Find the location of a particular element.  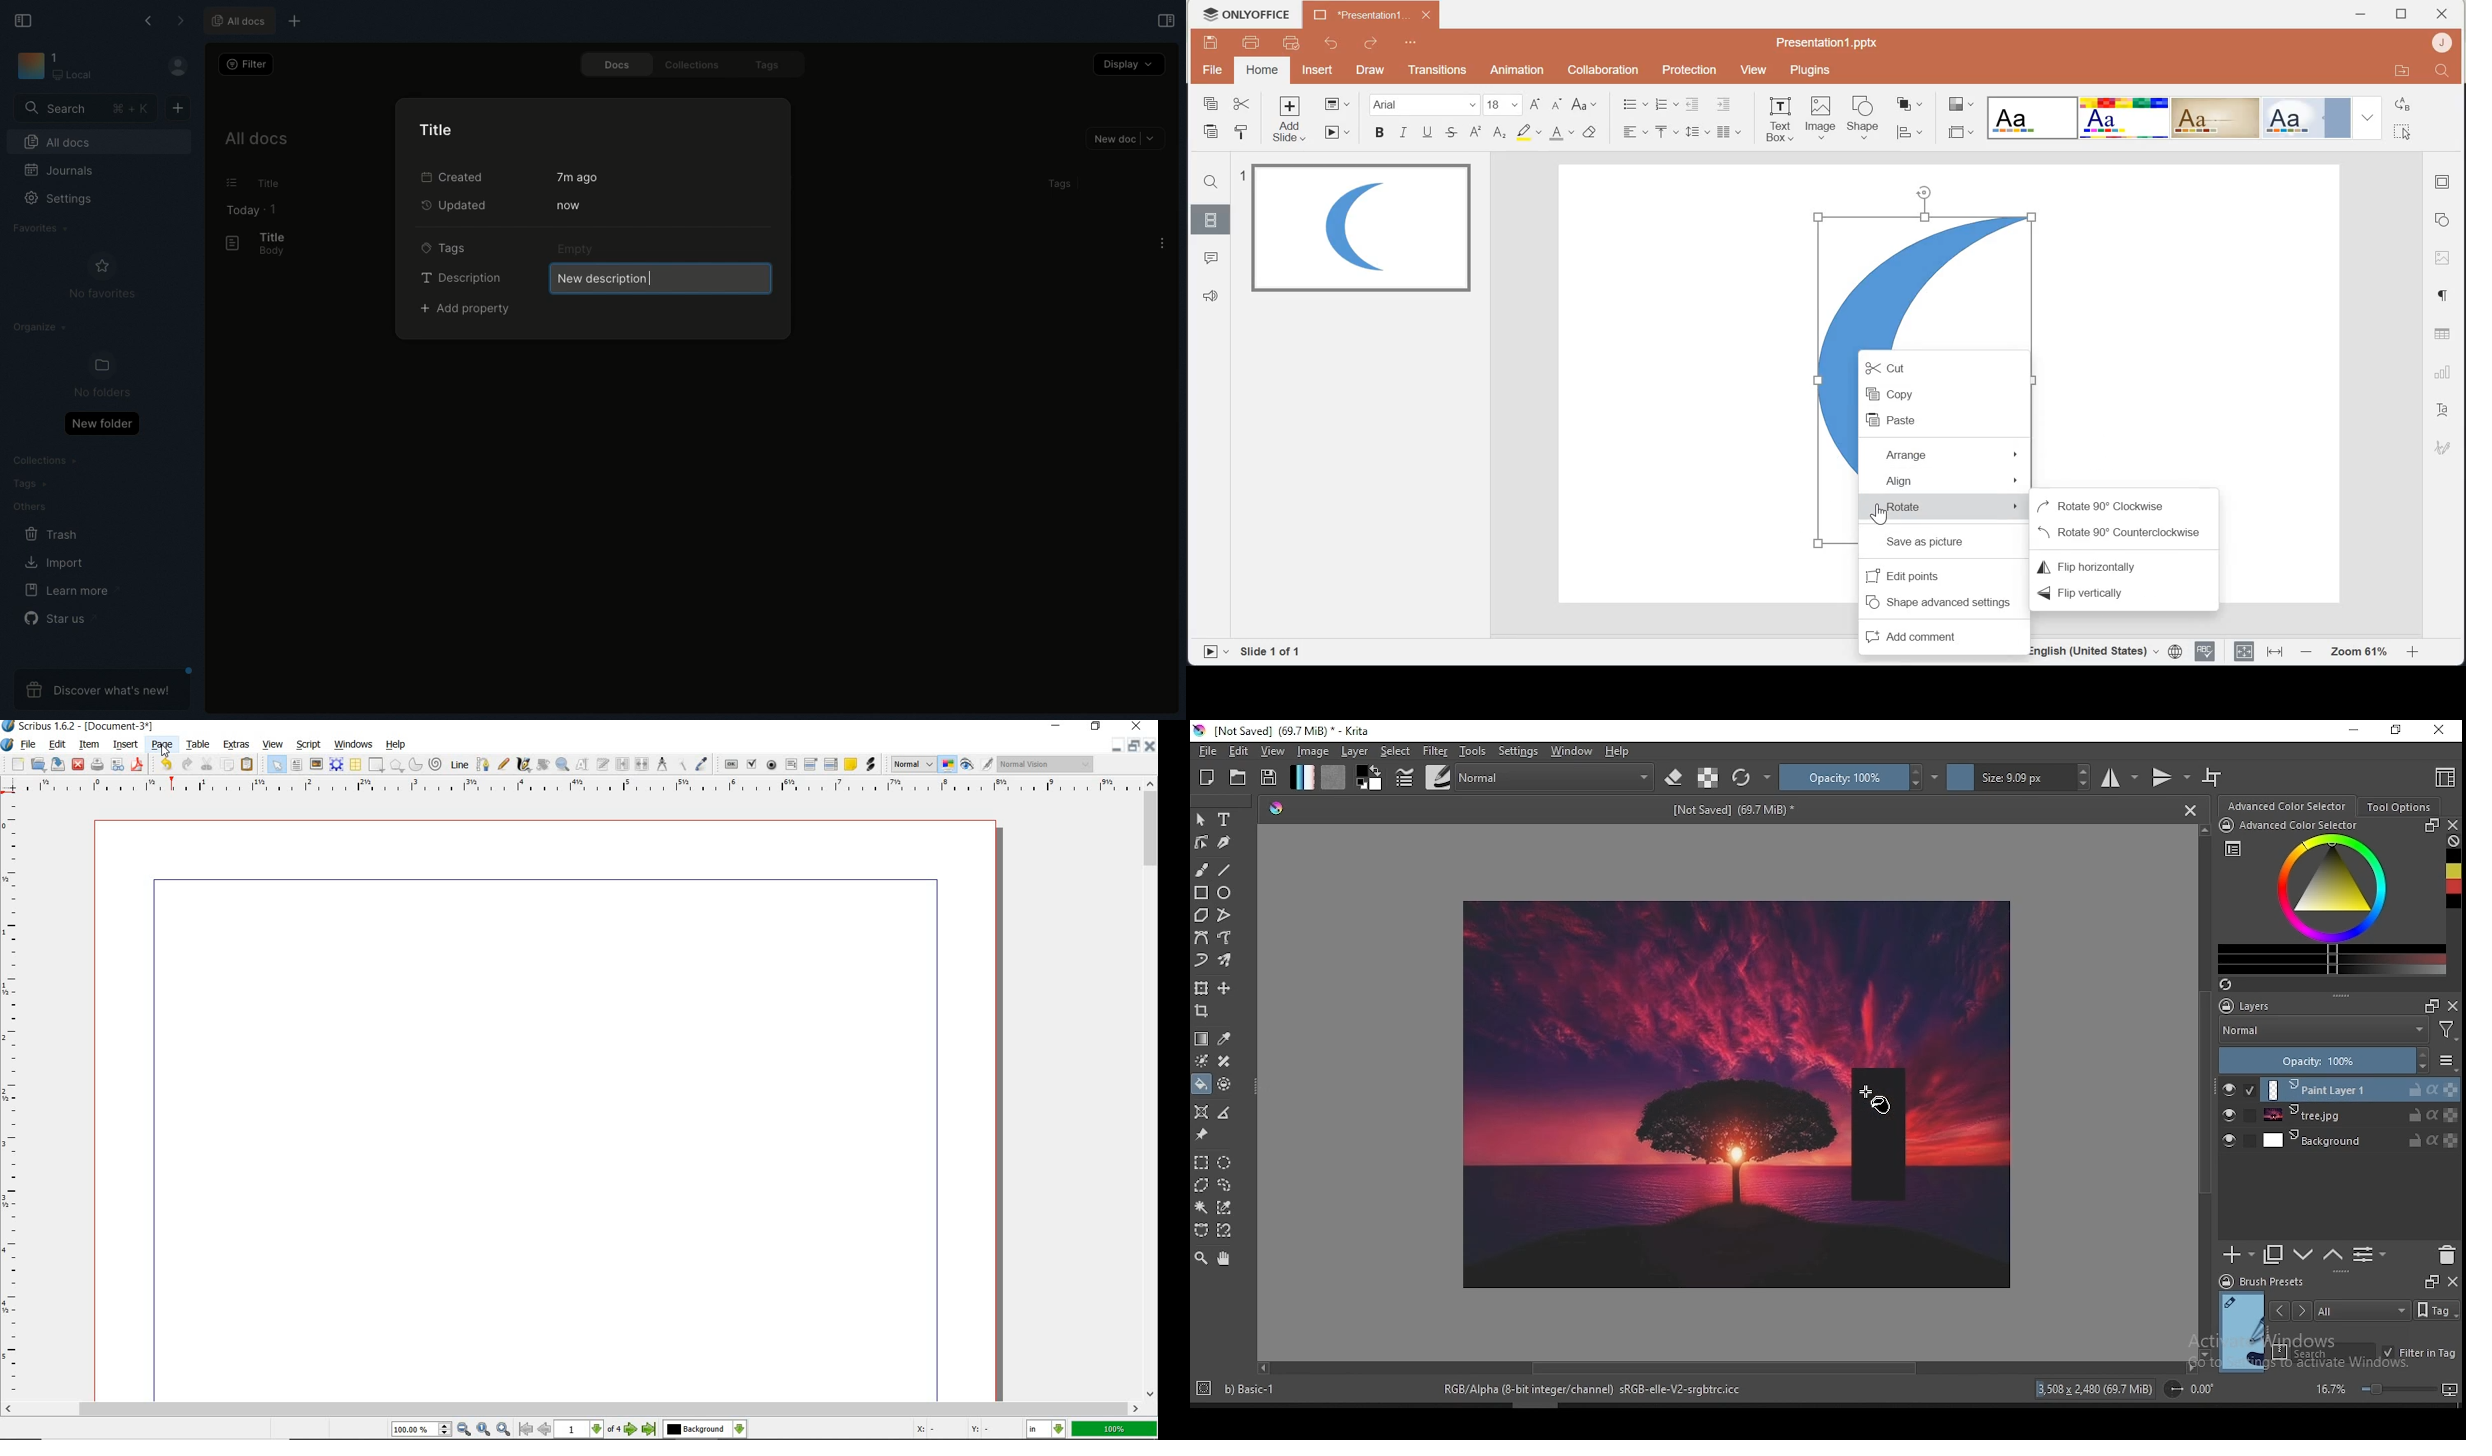

Edit in preview mode is located at coordinates (988, 765).